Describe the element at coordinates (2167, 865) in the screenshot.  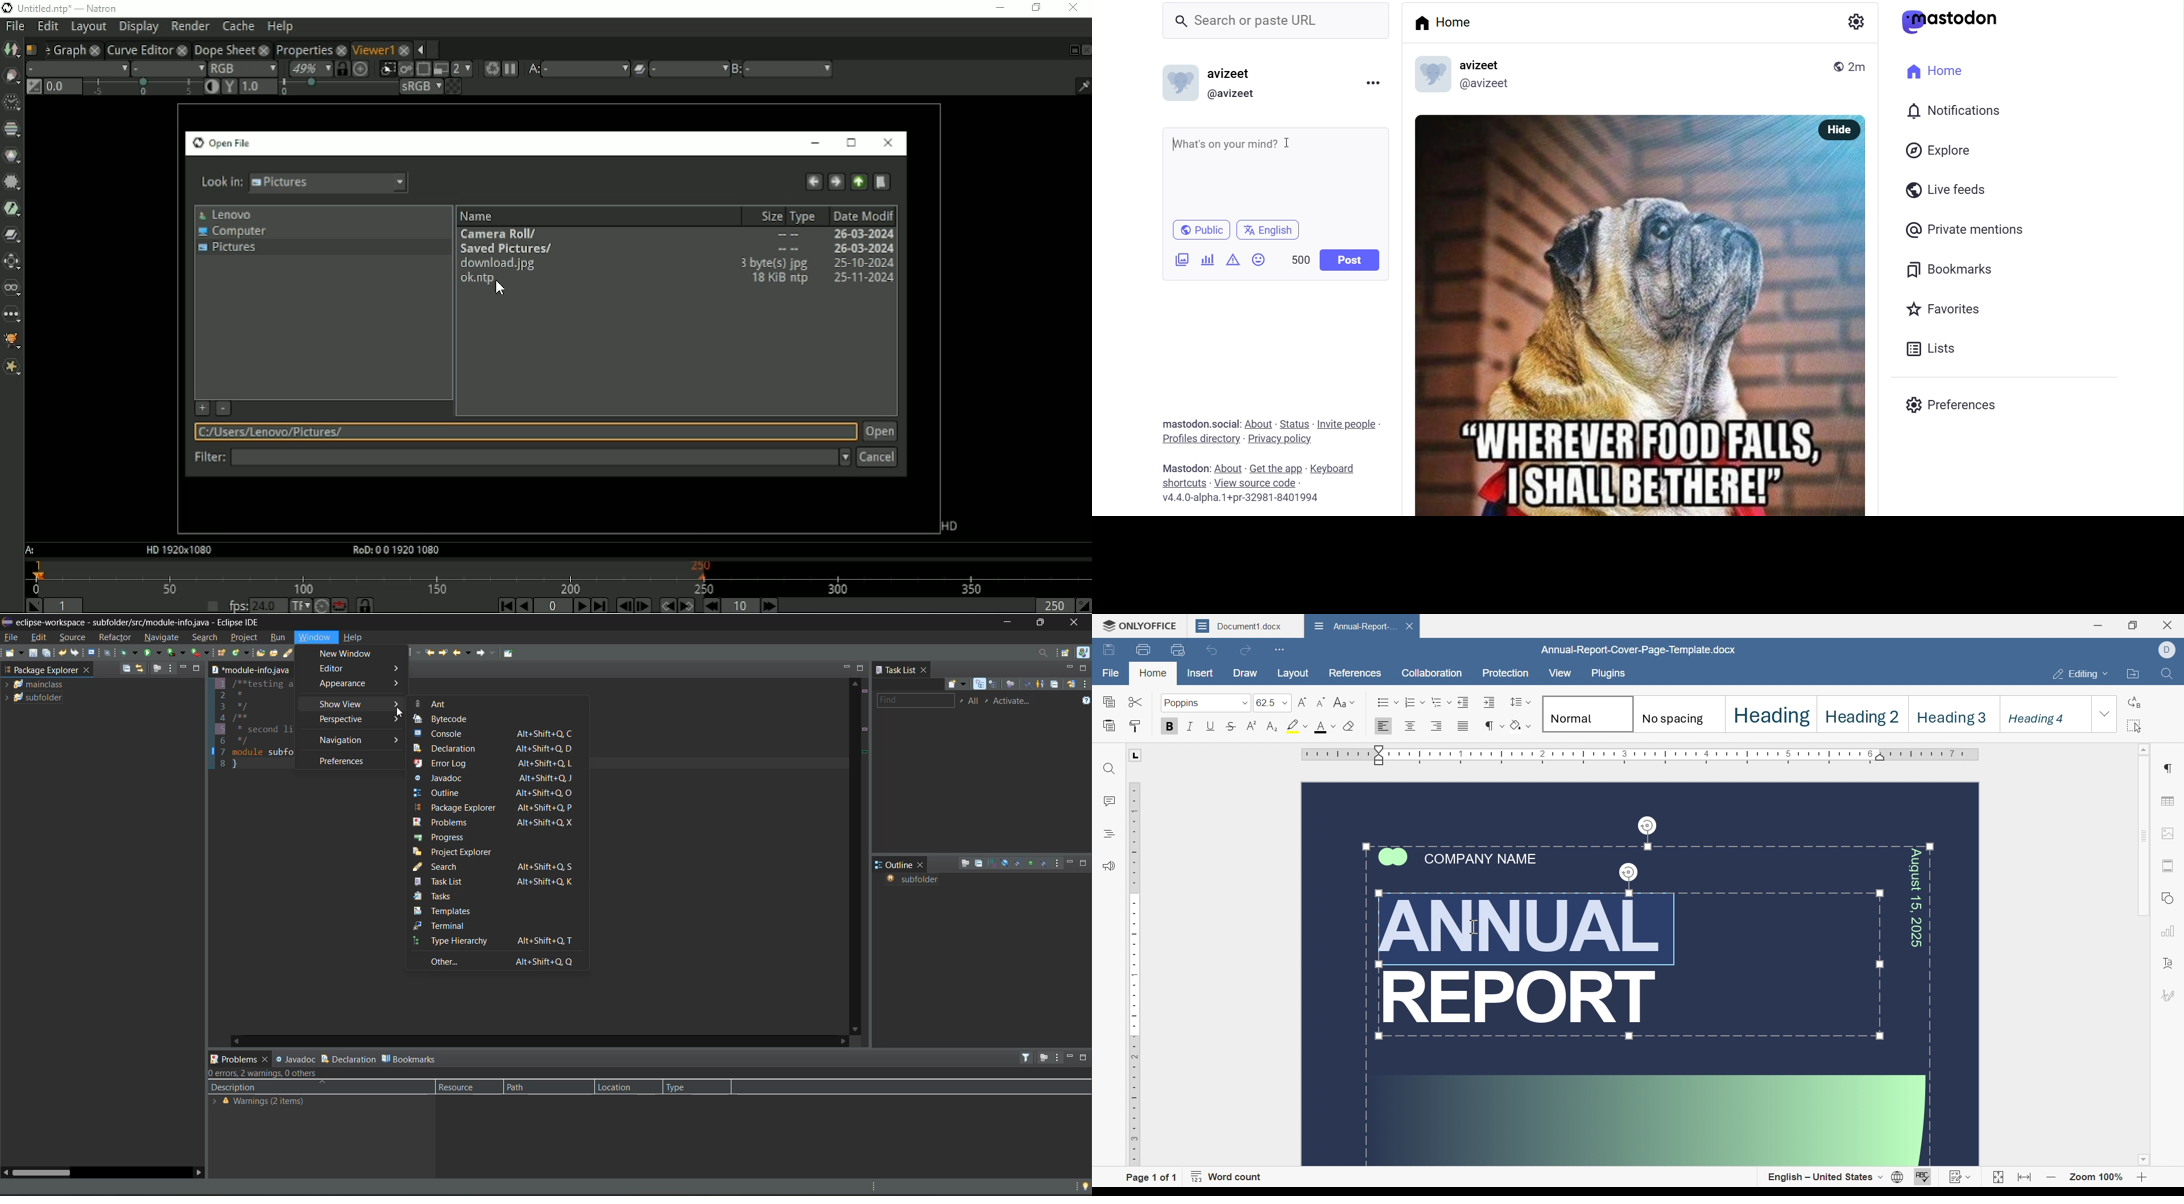
I see `header and footer settings` at that location.